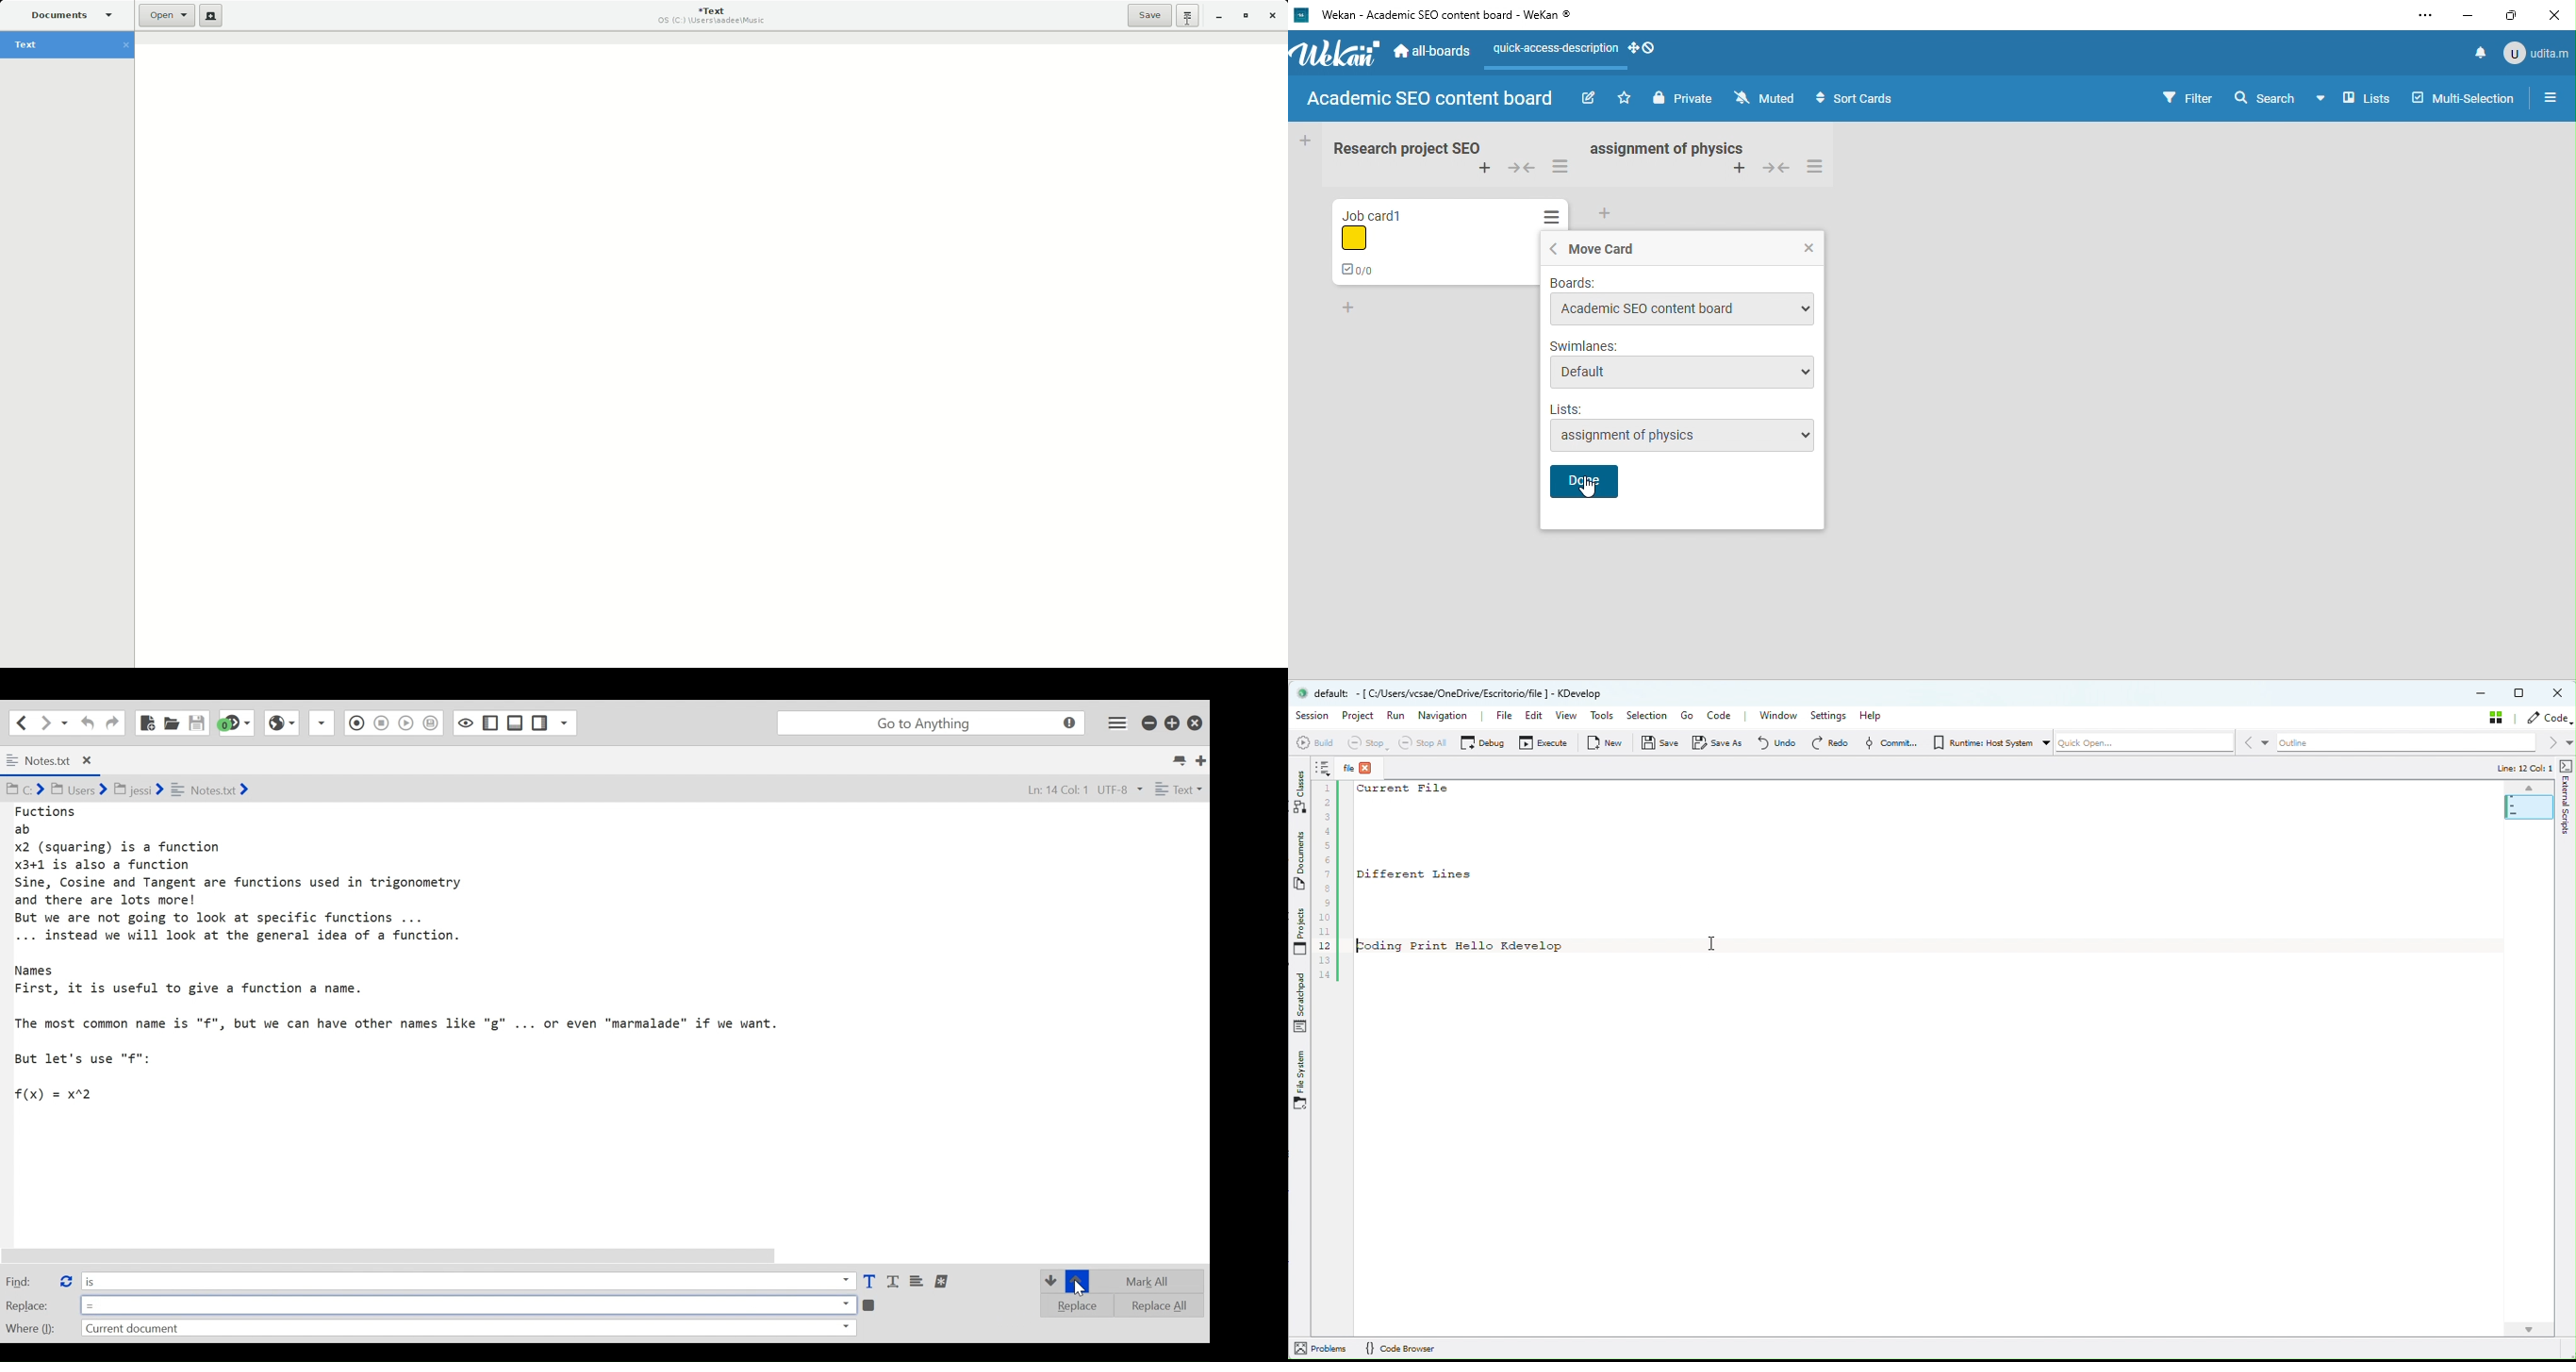 This screenshot has height=1372, width=2576. Describe the element at coordinates (2474, 14) in the screenshot. I see `minimize` at that location.